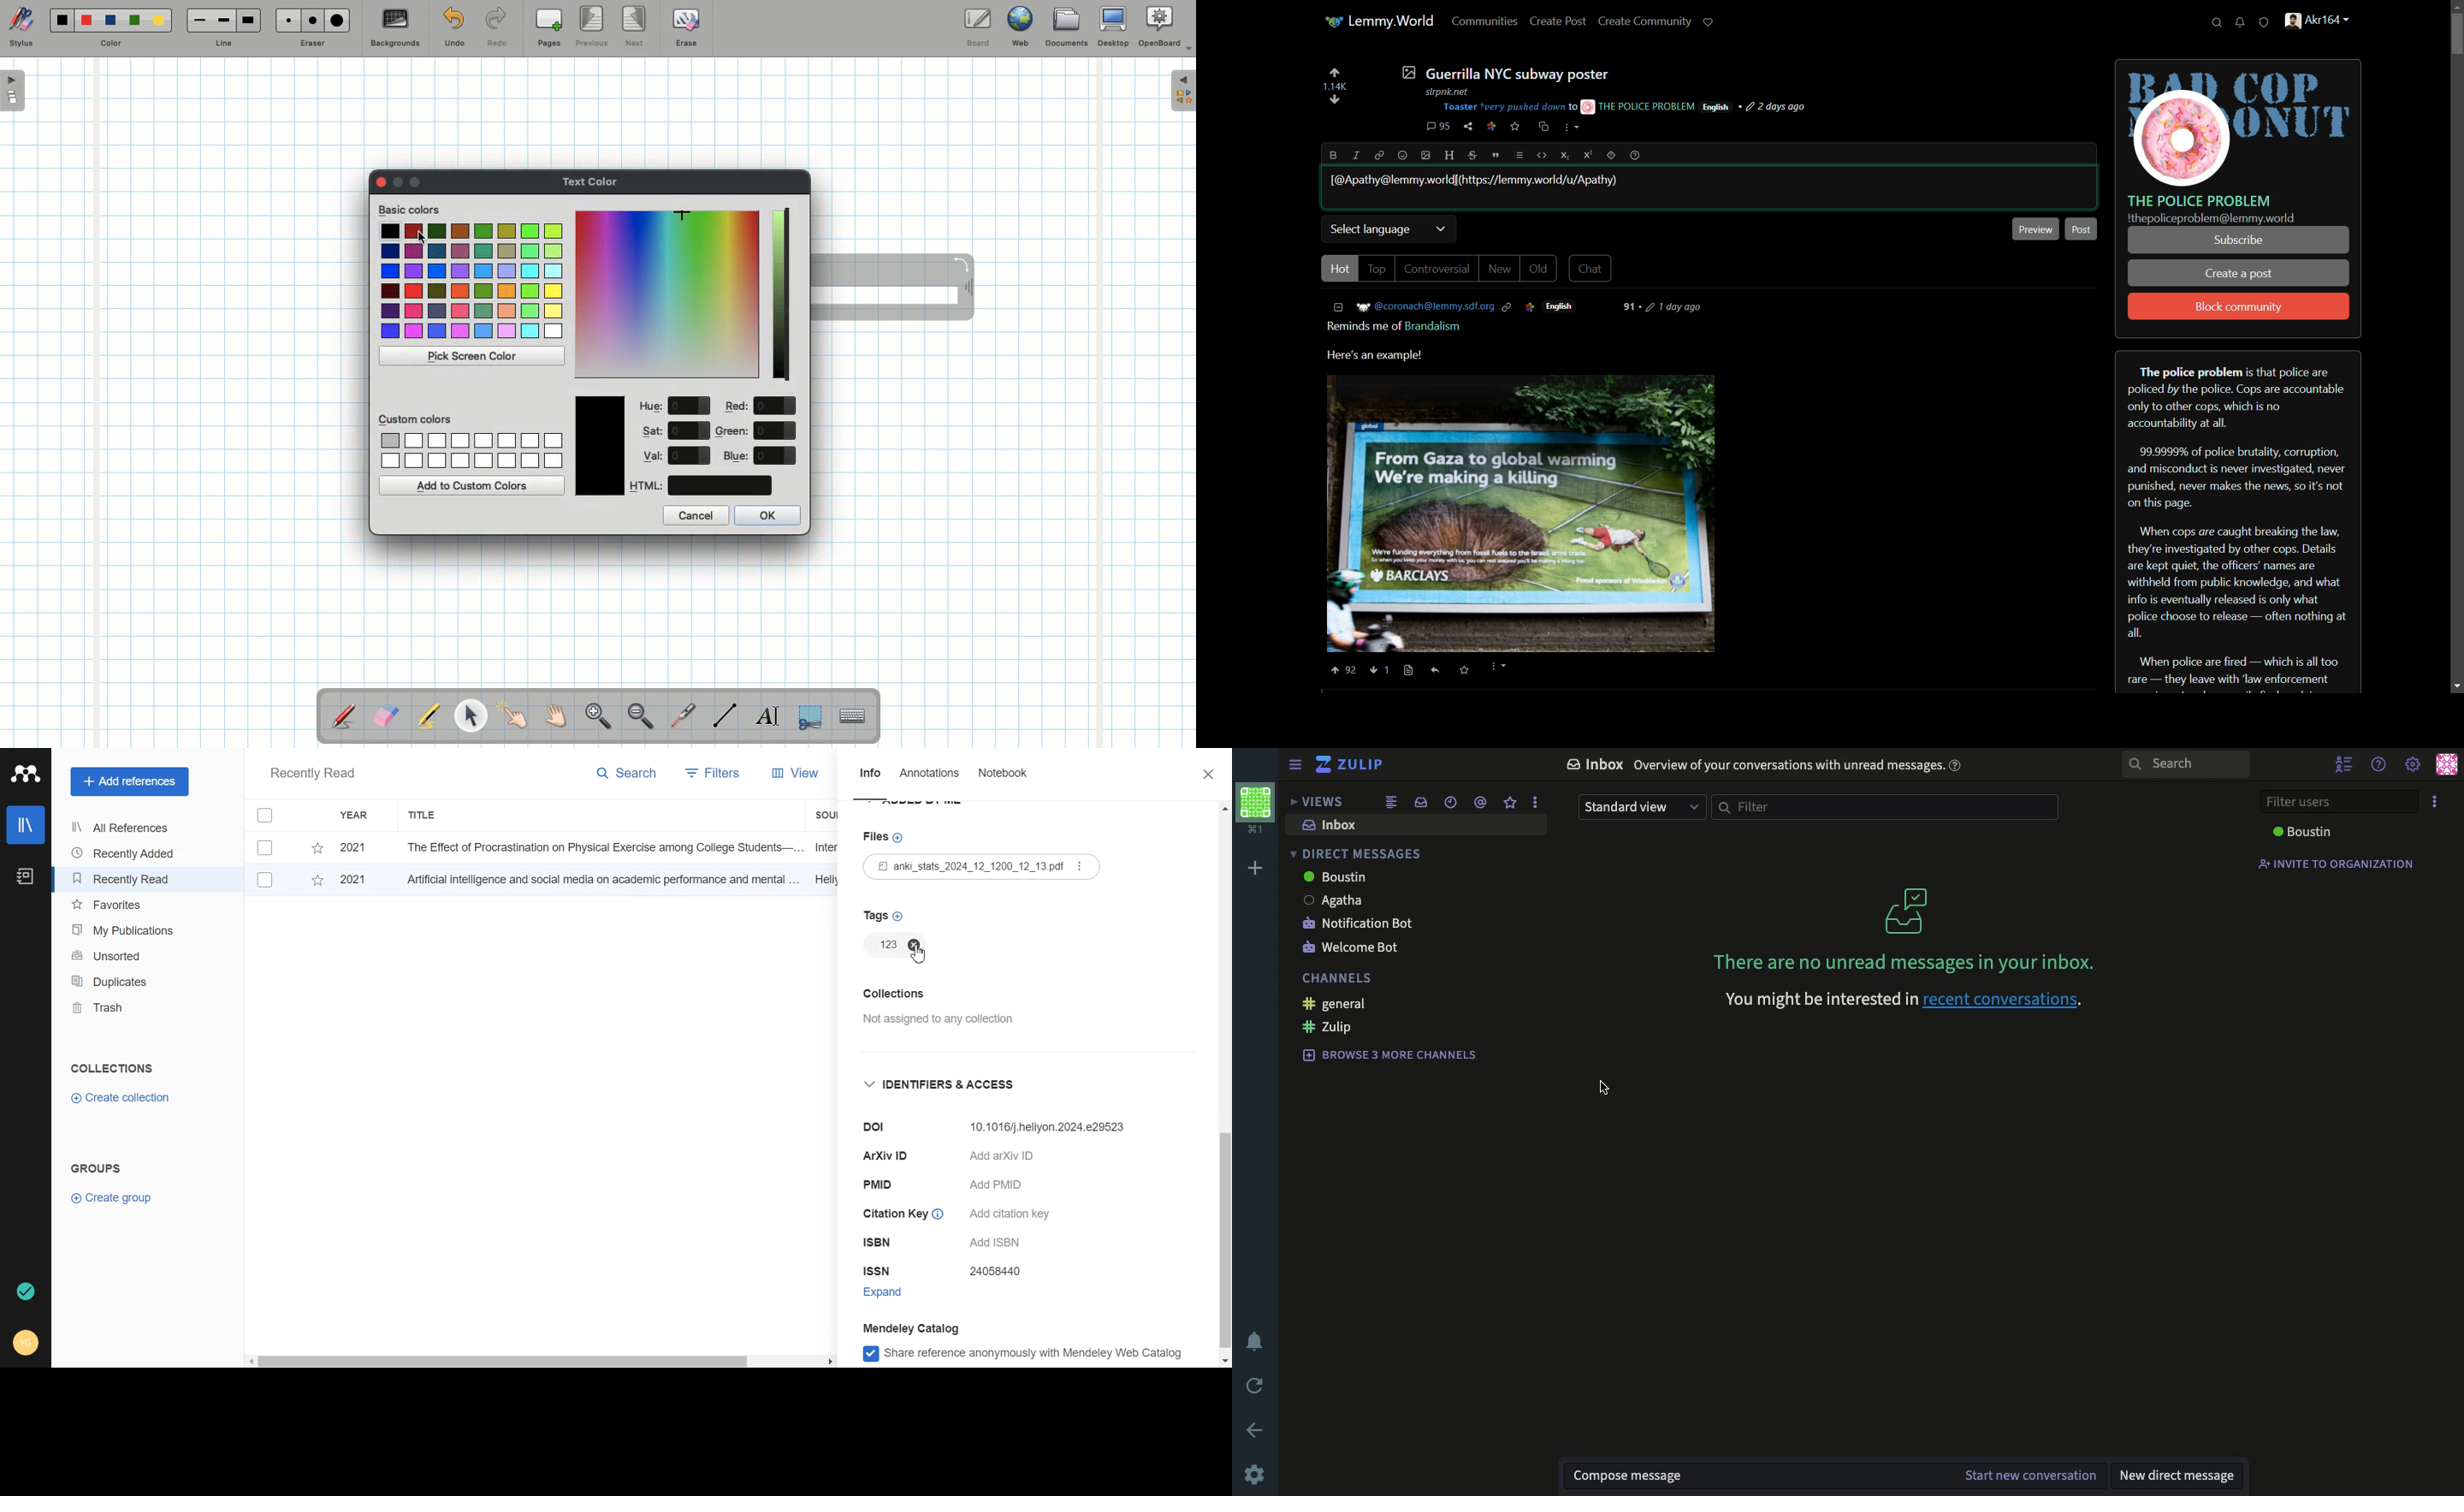 This screenshot has height=1512, width=2464. Describe the element at coordinates (21, 27) in the screenshot. I see `Stylus` at that location.